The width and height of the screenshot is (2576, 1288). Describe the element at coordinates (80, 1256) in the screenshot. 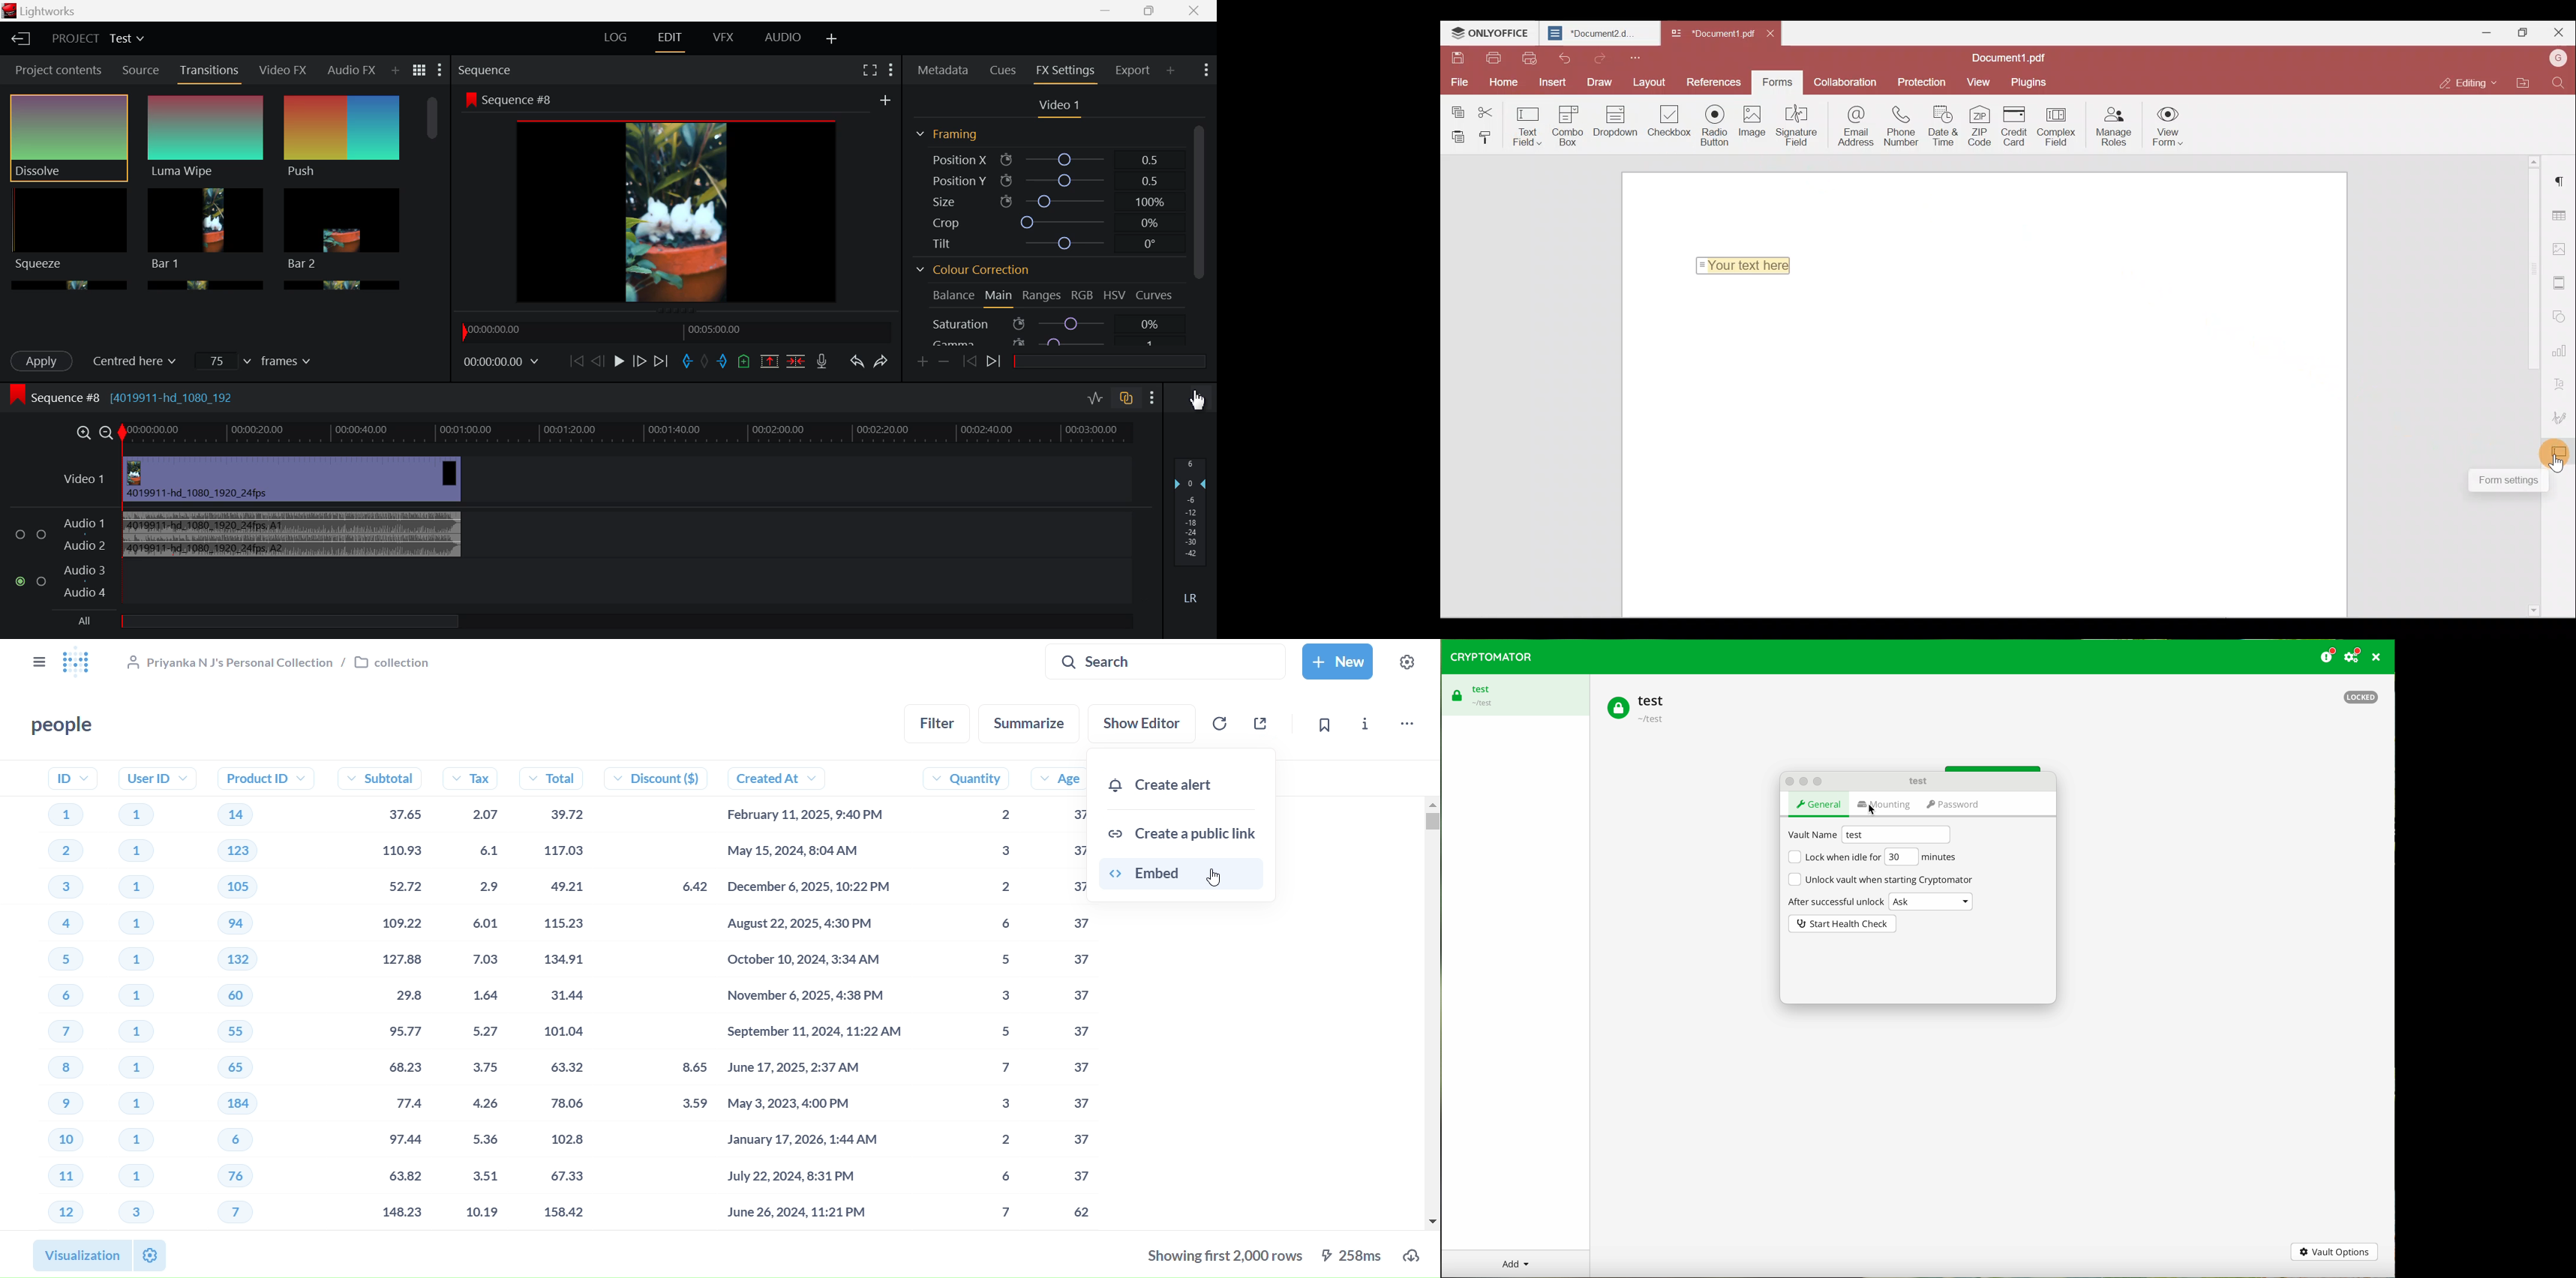

I see `visualization` at that location.